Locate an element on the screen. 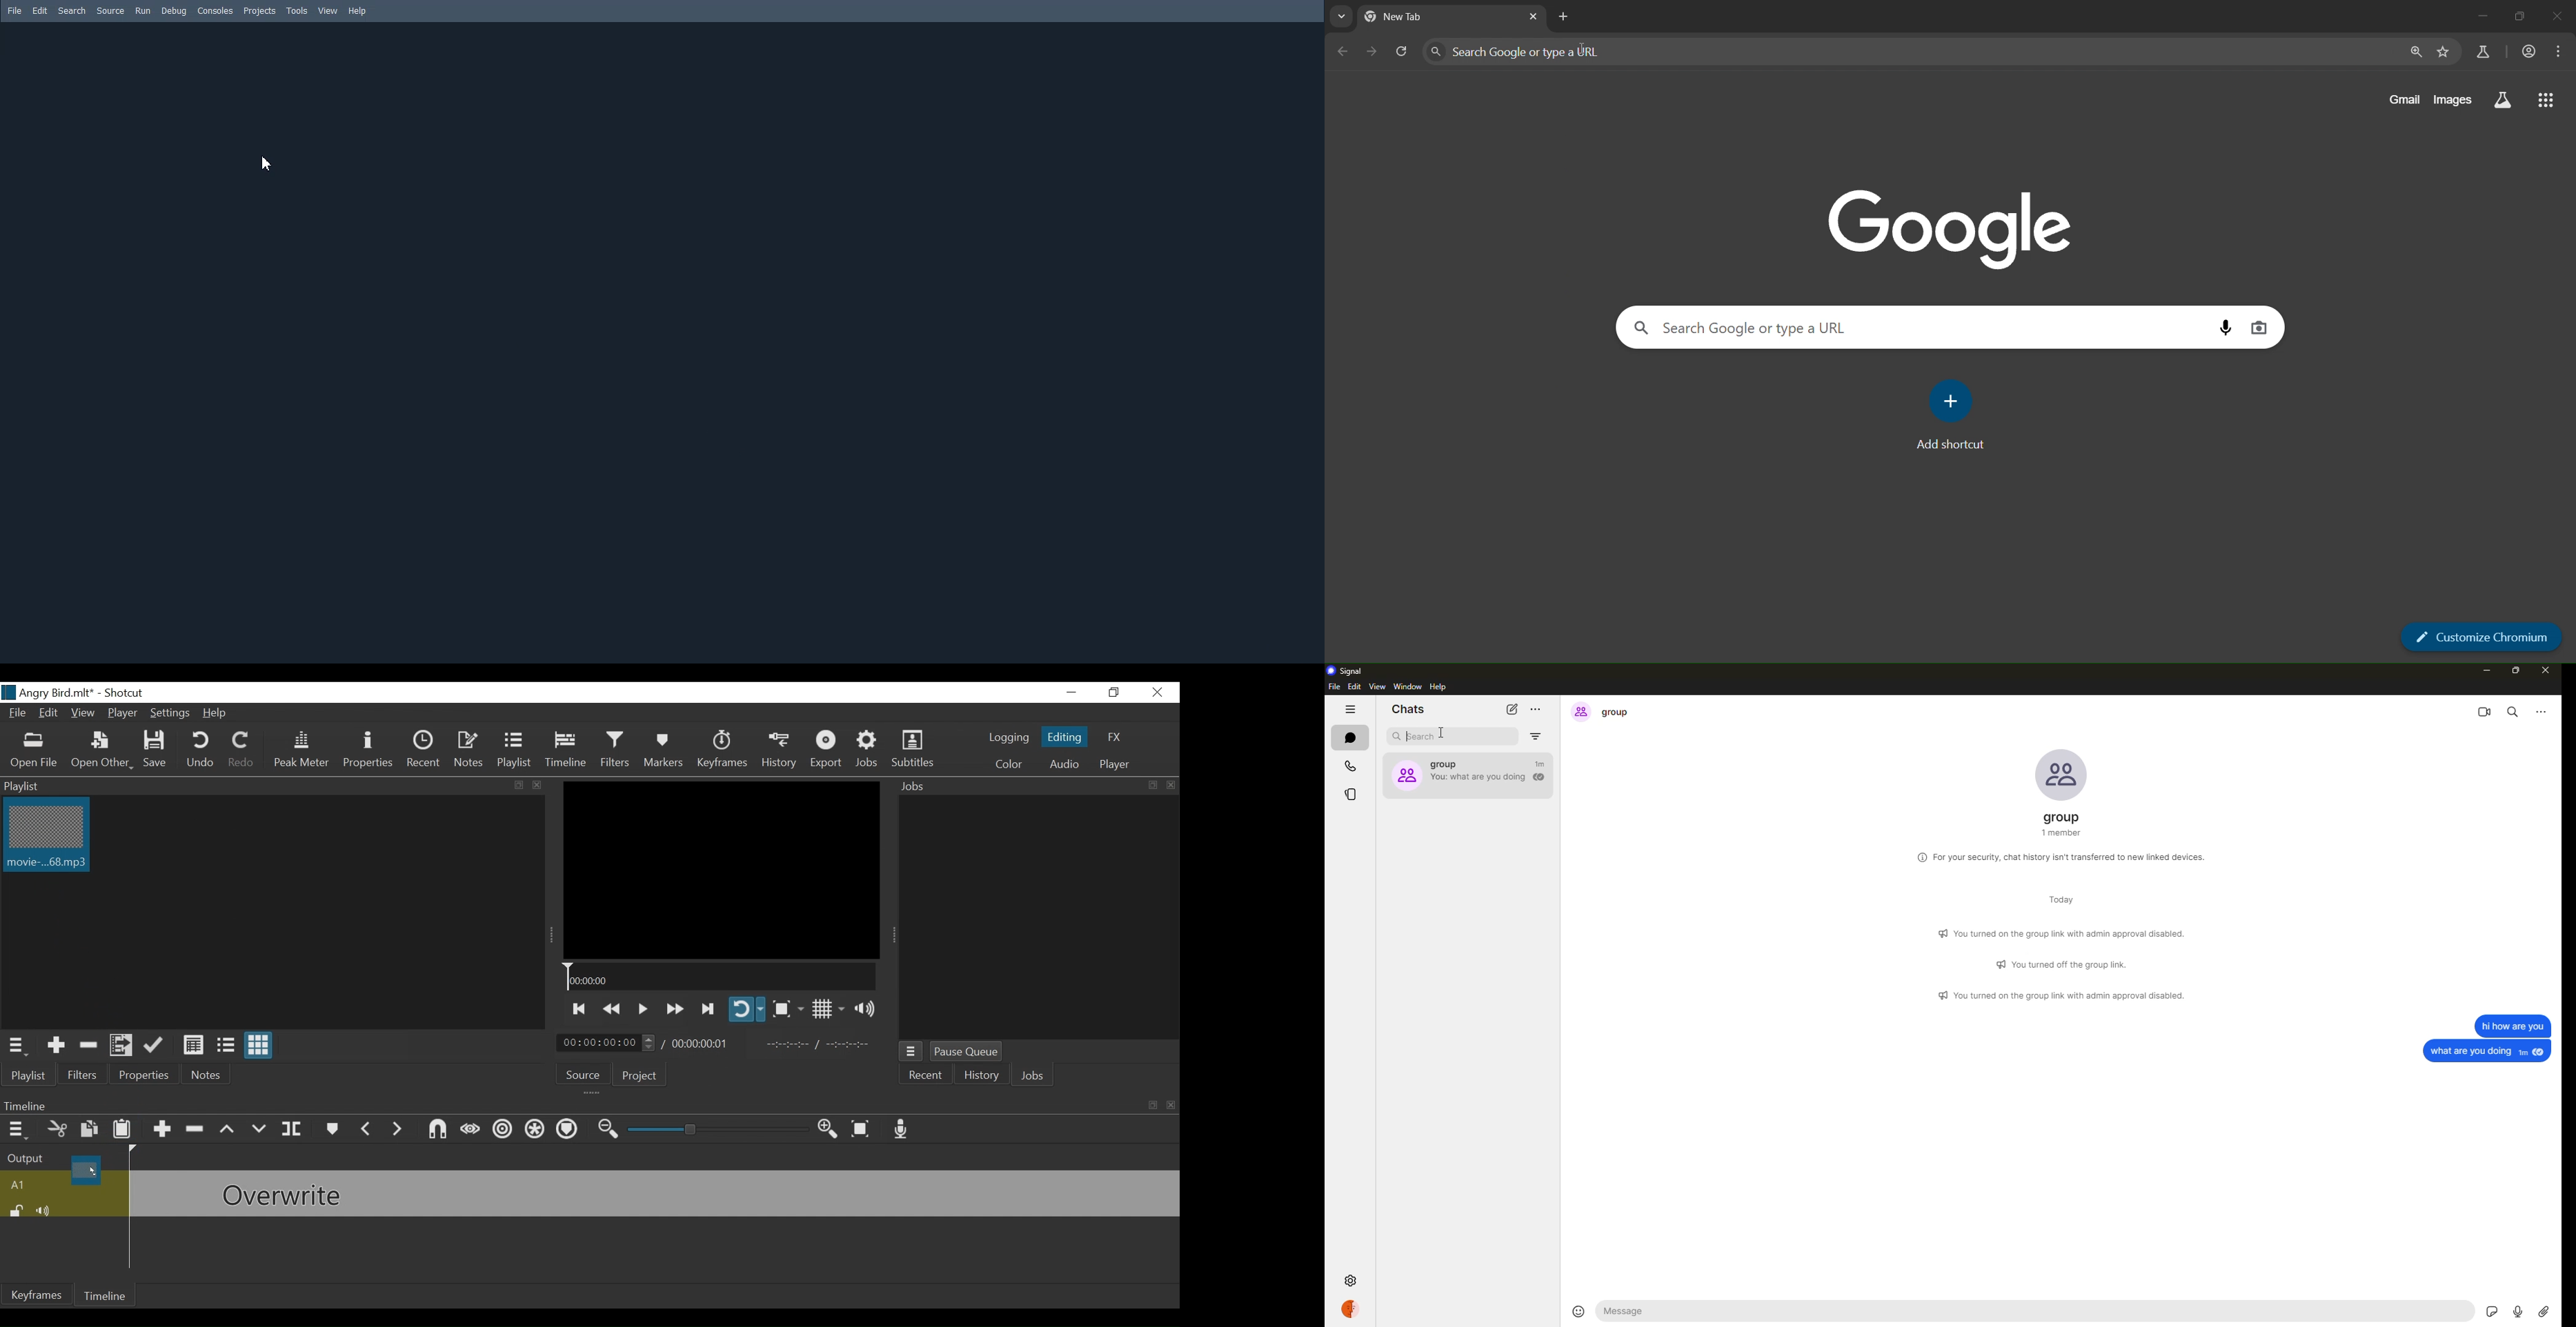  search is located at coordinates (1417, 736).